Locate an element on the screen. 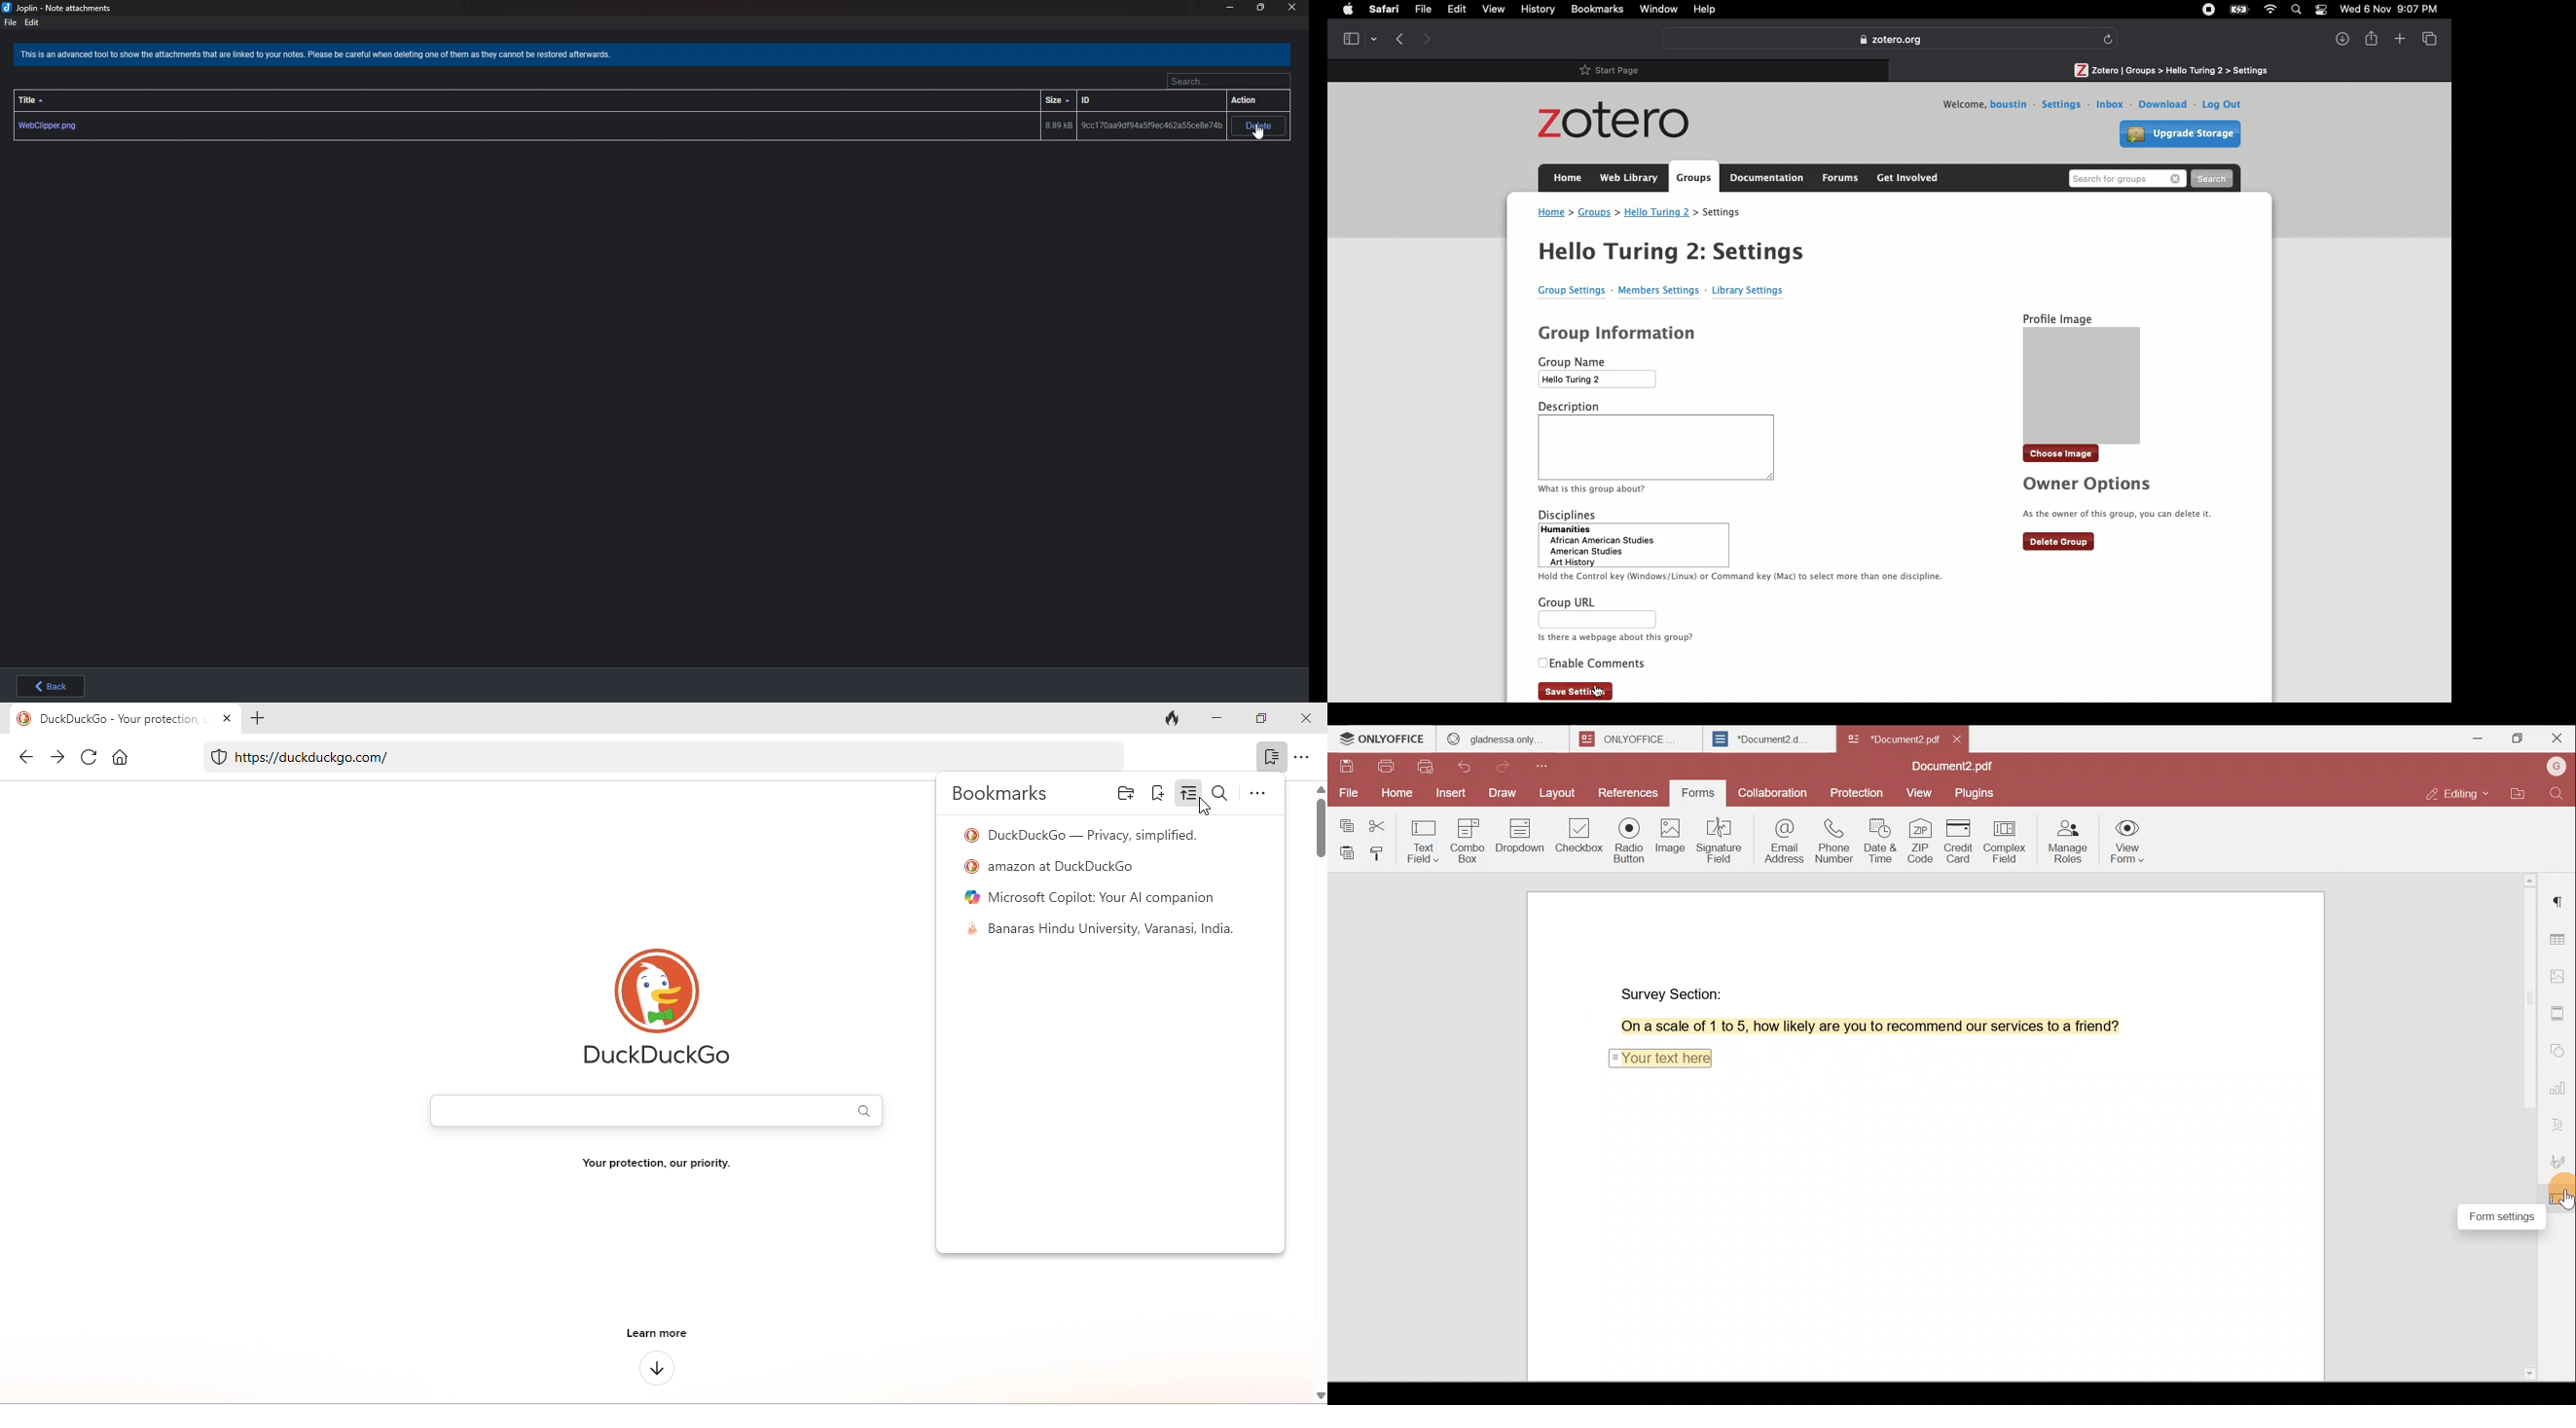 The image size is (2576, 1428). Group information is located at coordinates (1615, 333).